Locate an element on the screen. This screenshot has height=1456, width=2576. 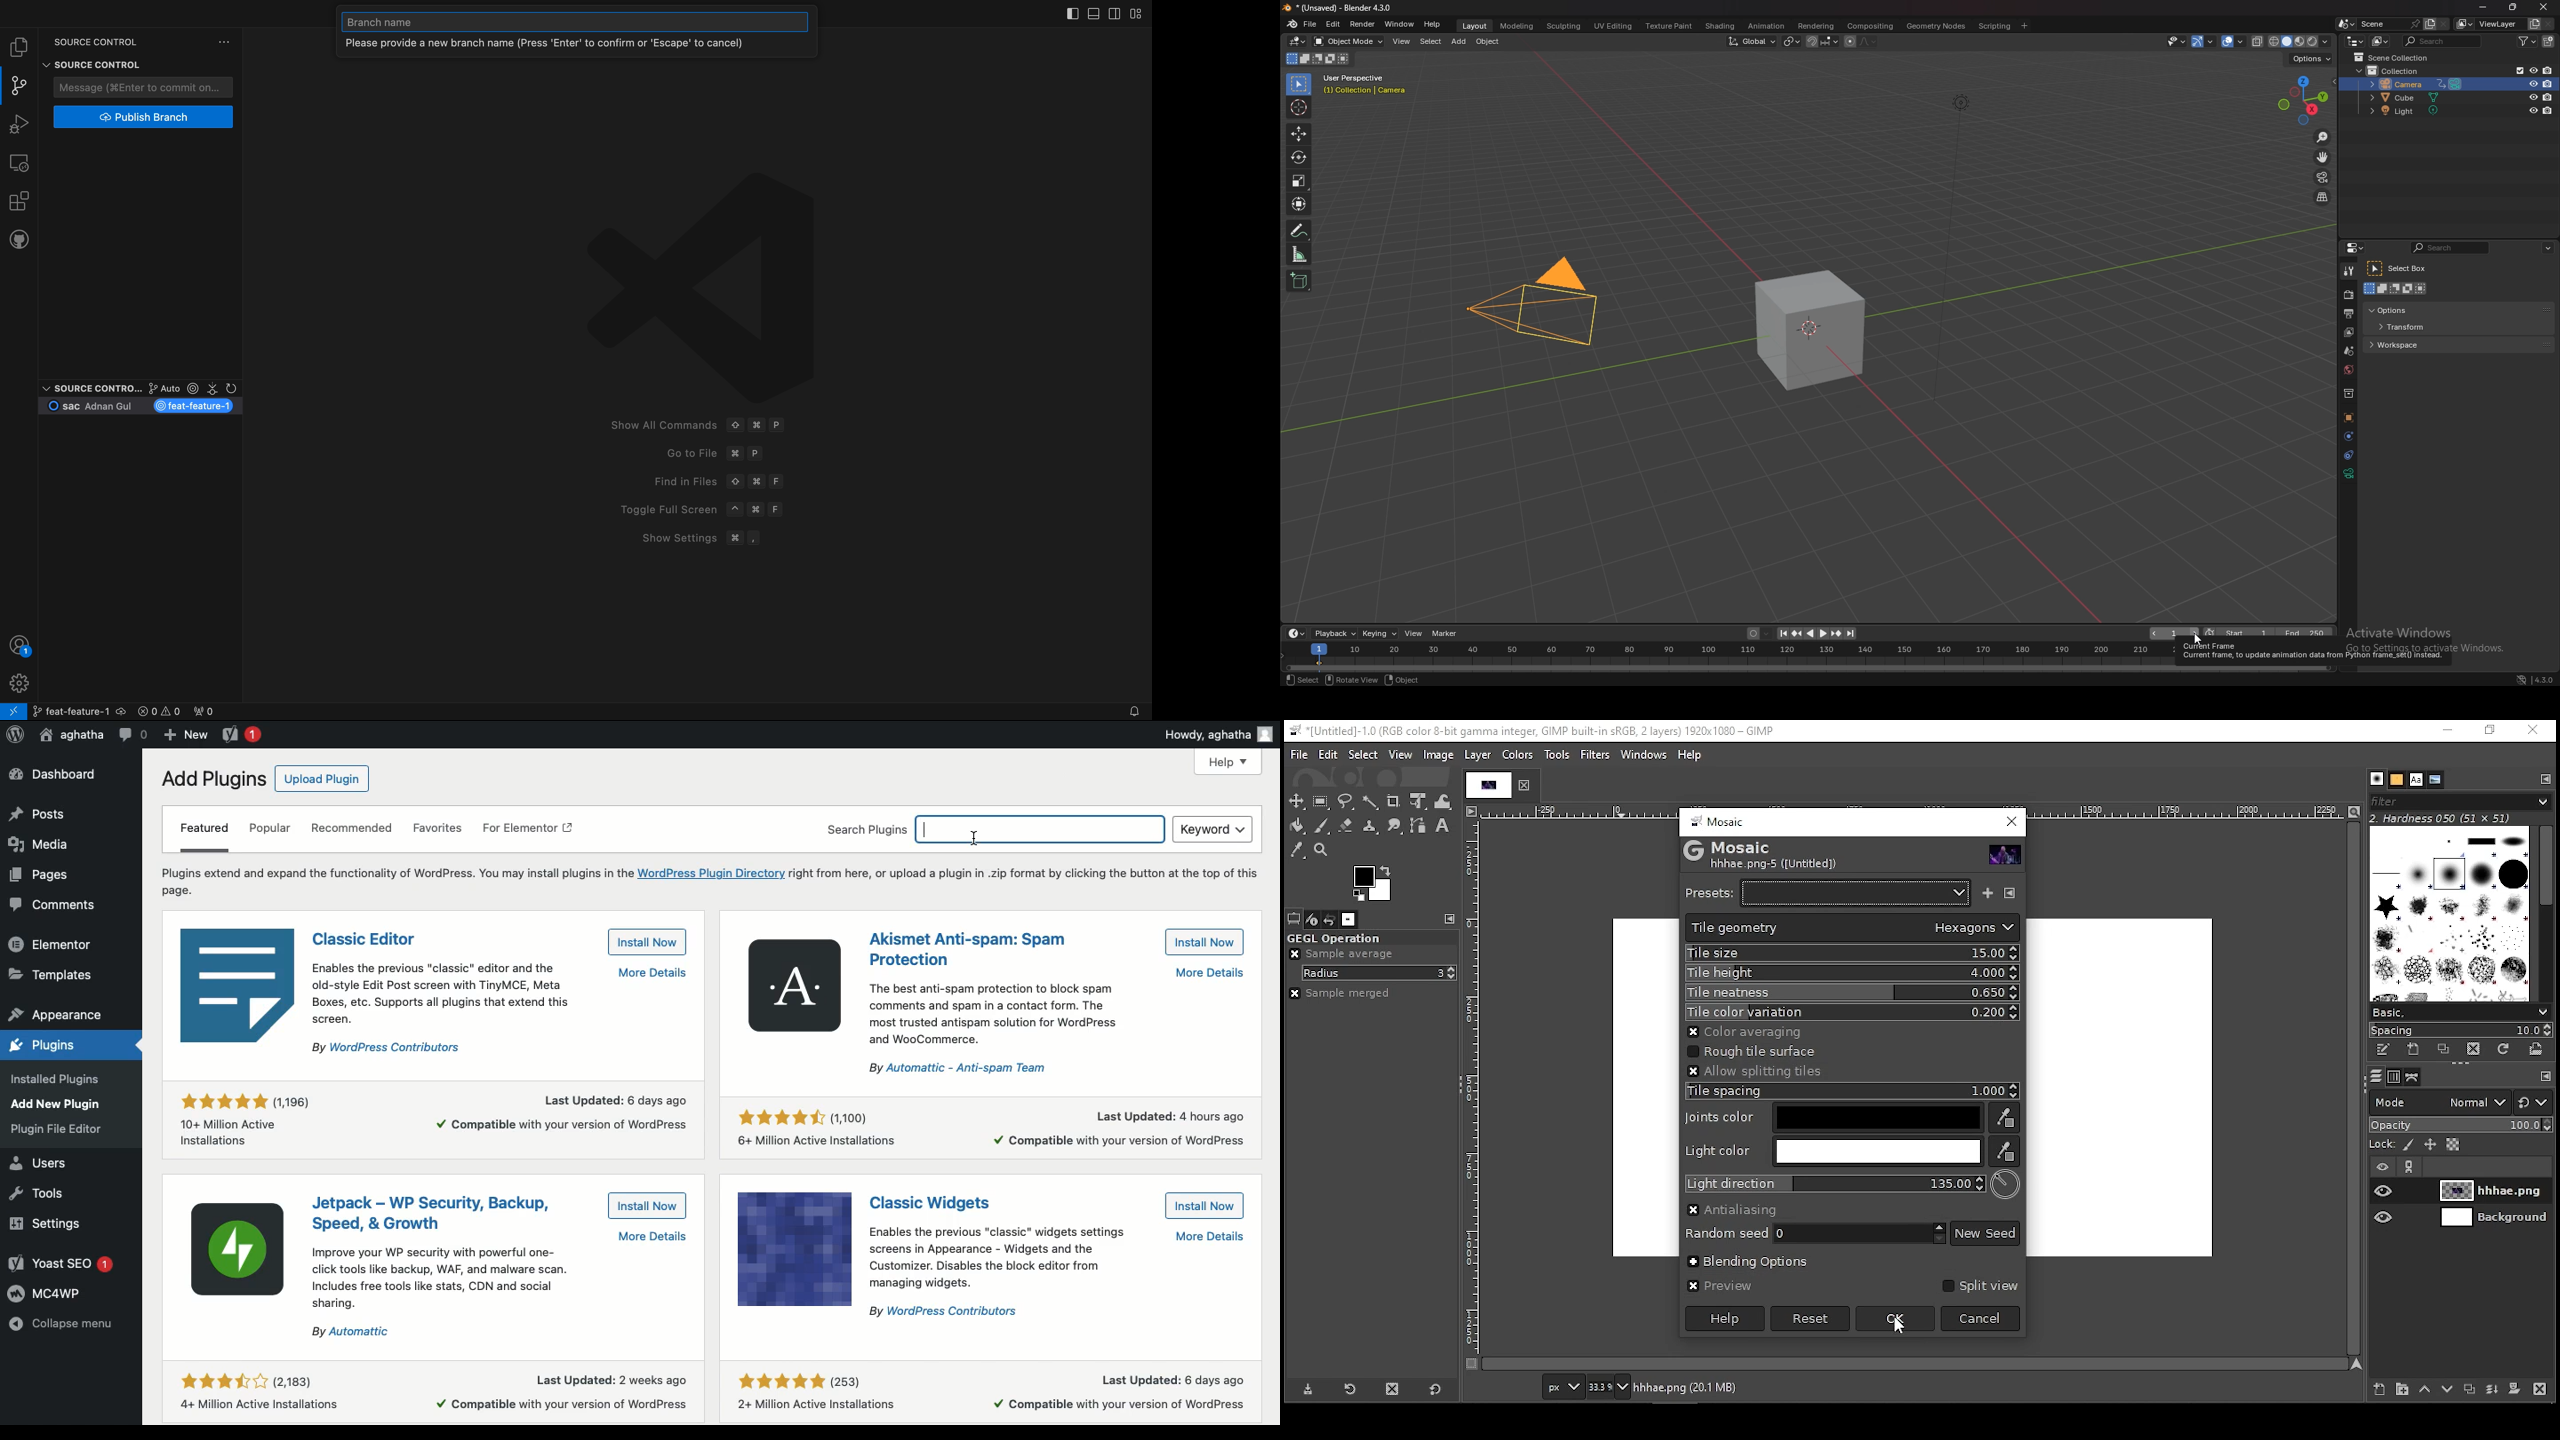
brushes filter is located at coordinates (2460, 801).